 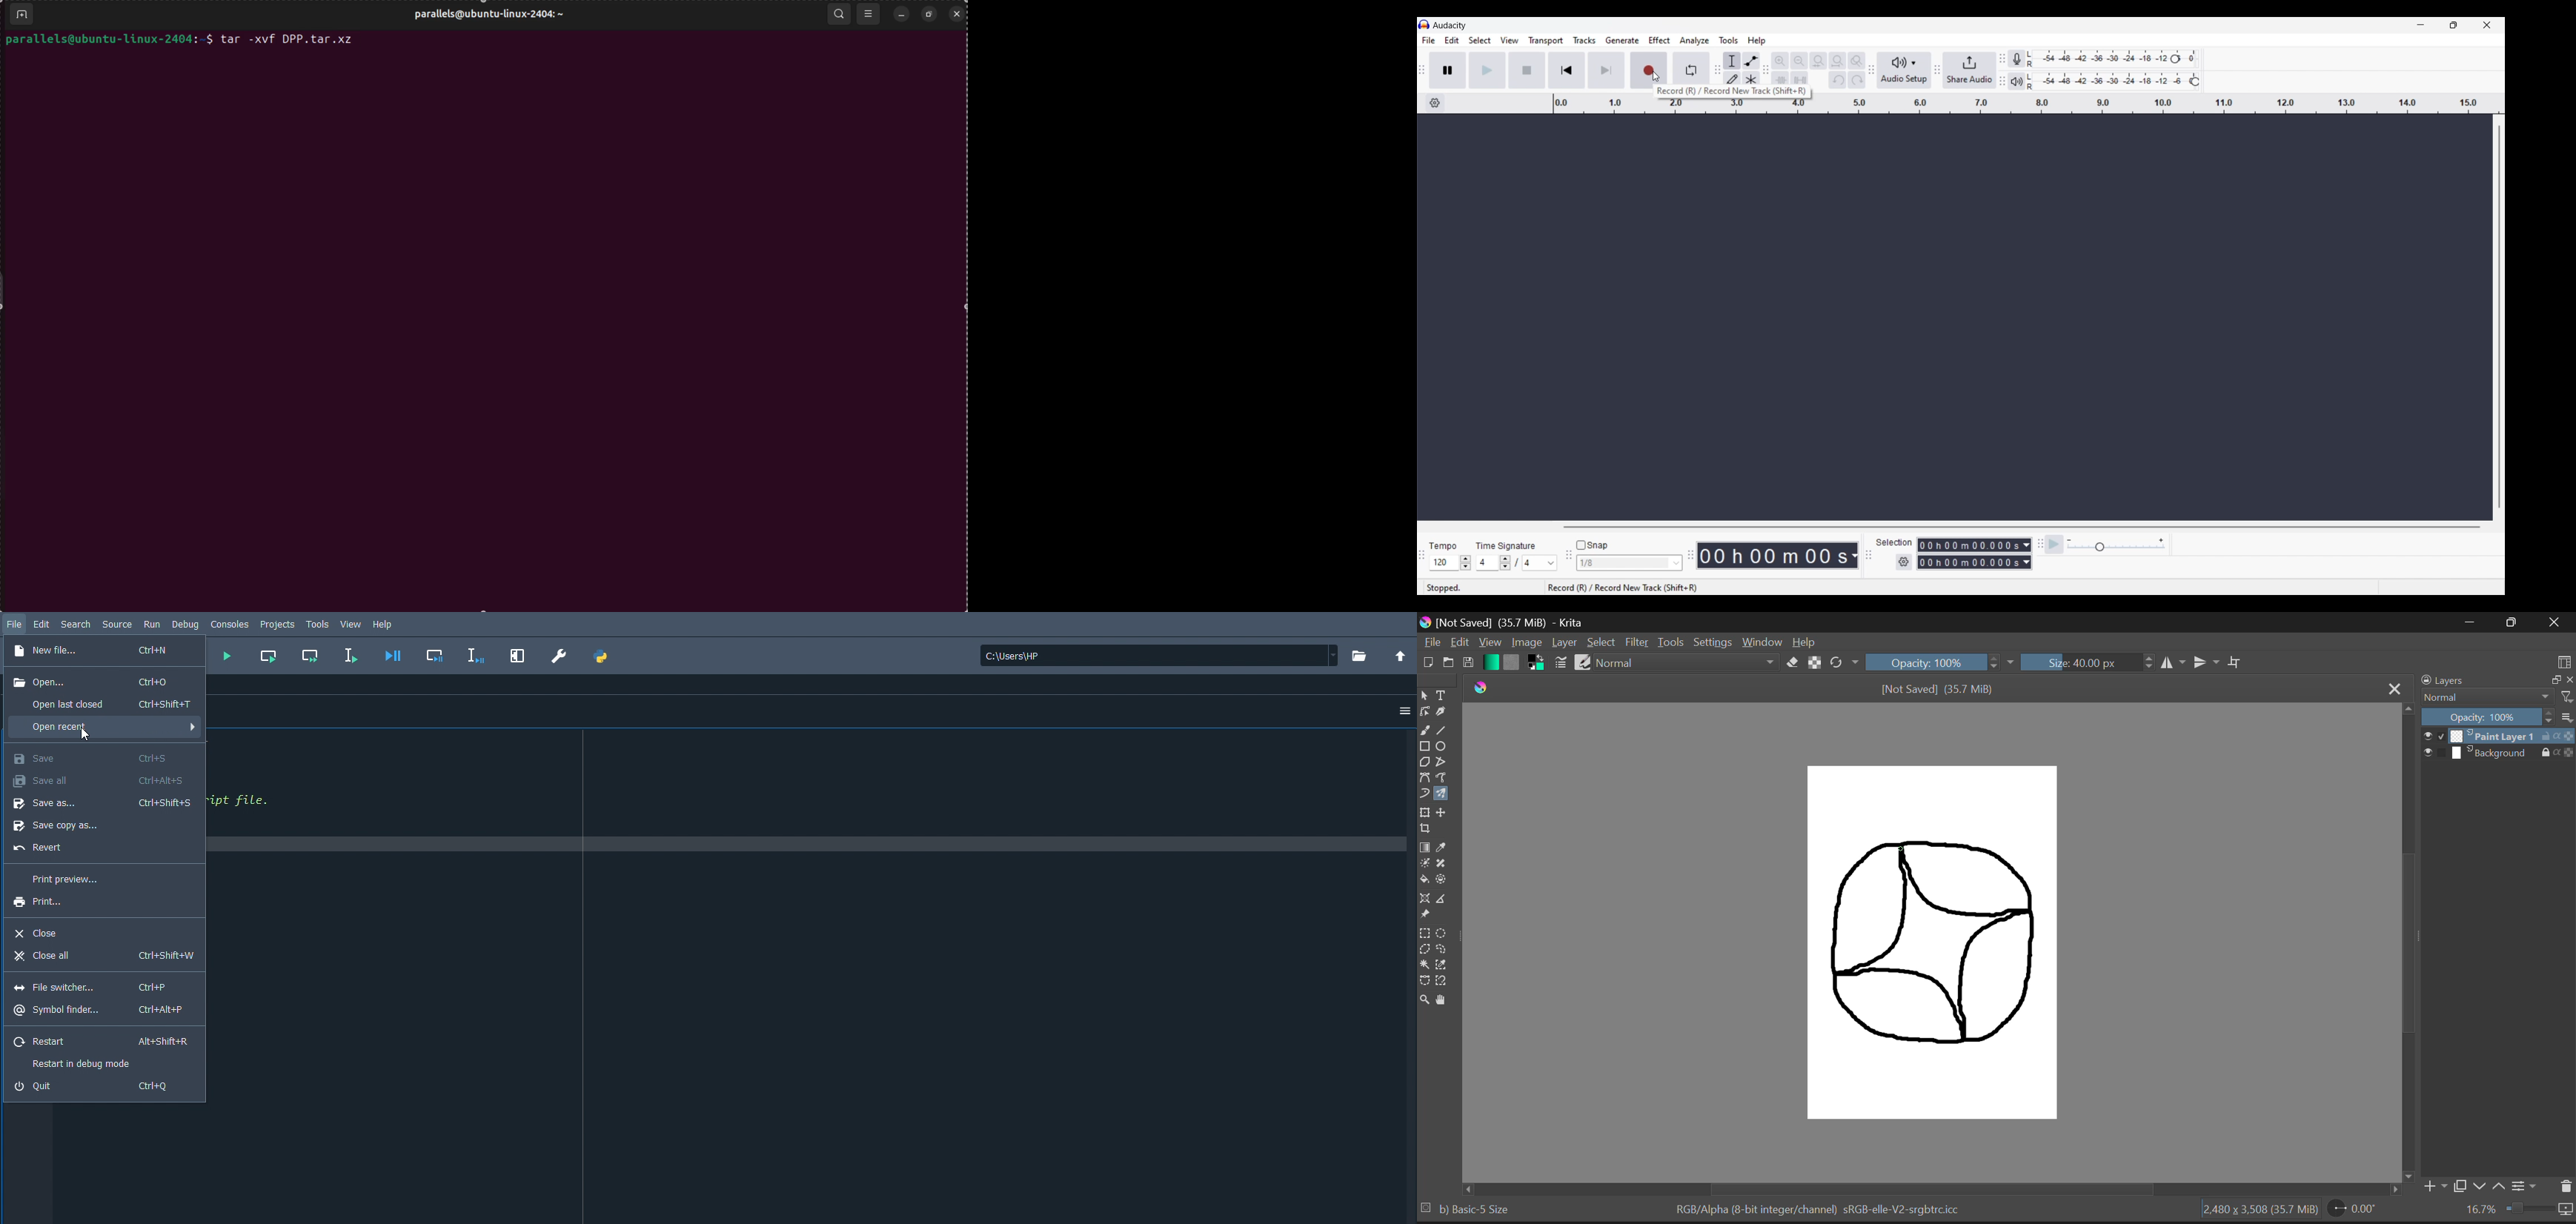 What do you see at coordinates (1855, 556) in the screenshot?
I see `Measurement for record audio duration` at bounding box center [1855, 556].